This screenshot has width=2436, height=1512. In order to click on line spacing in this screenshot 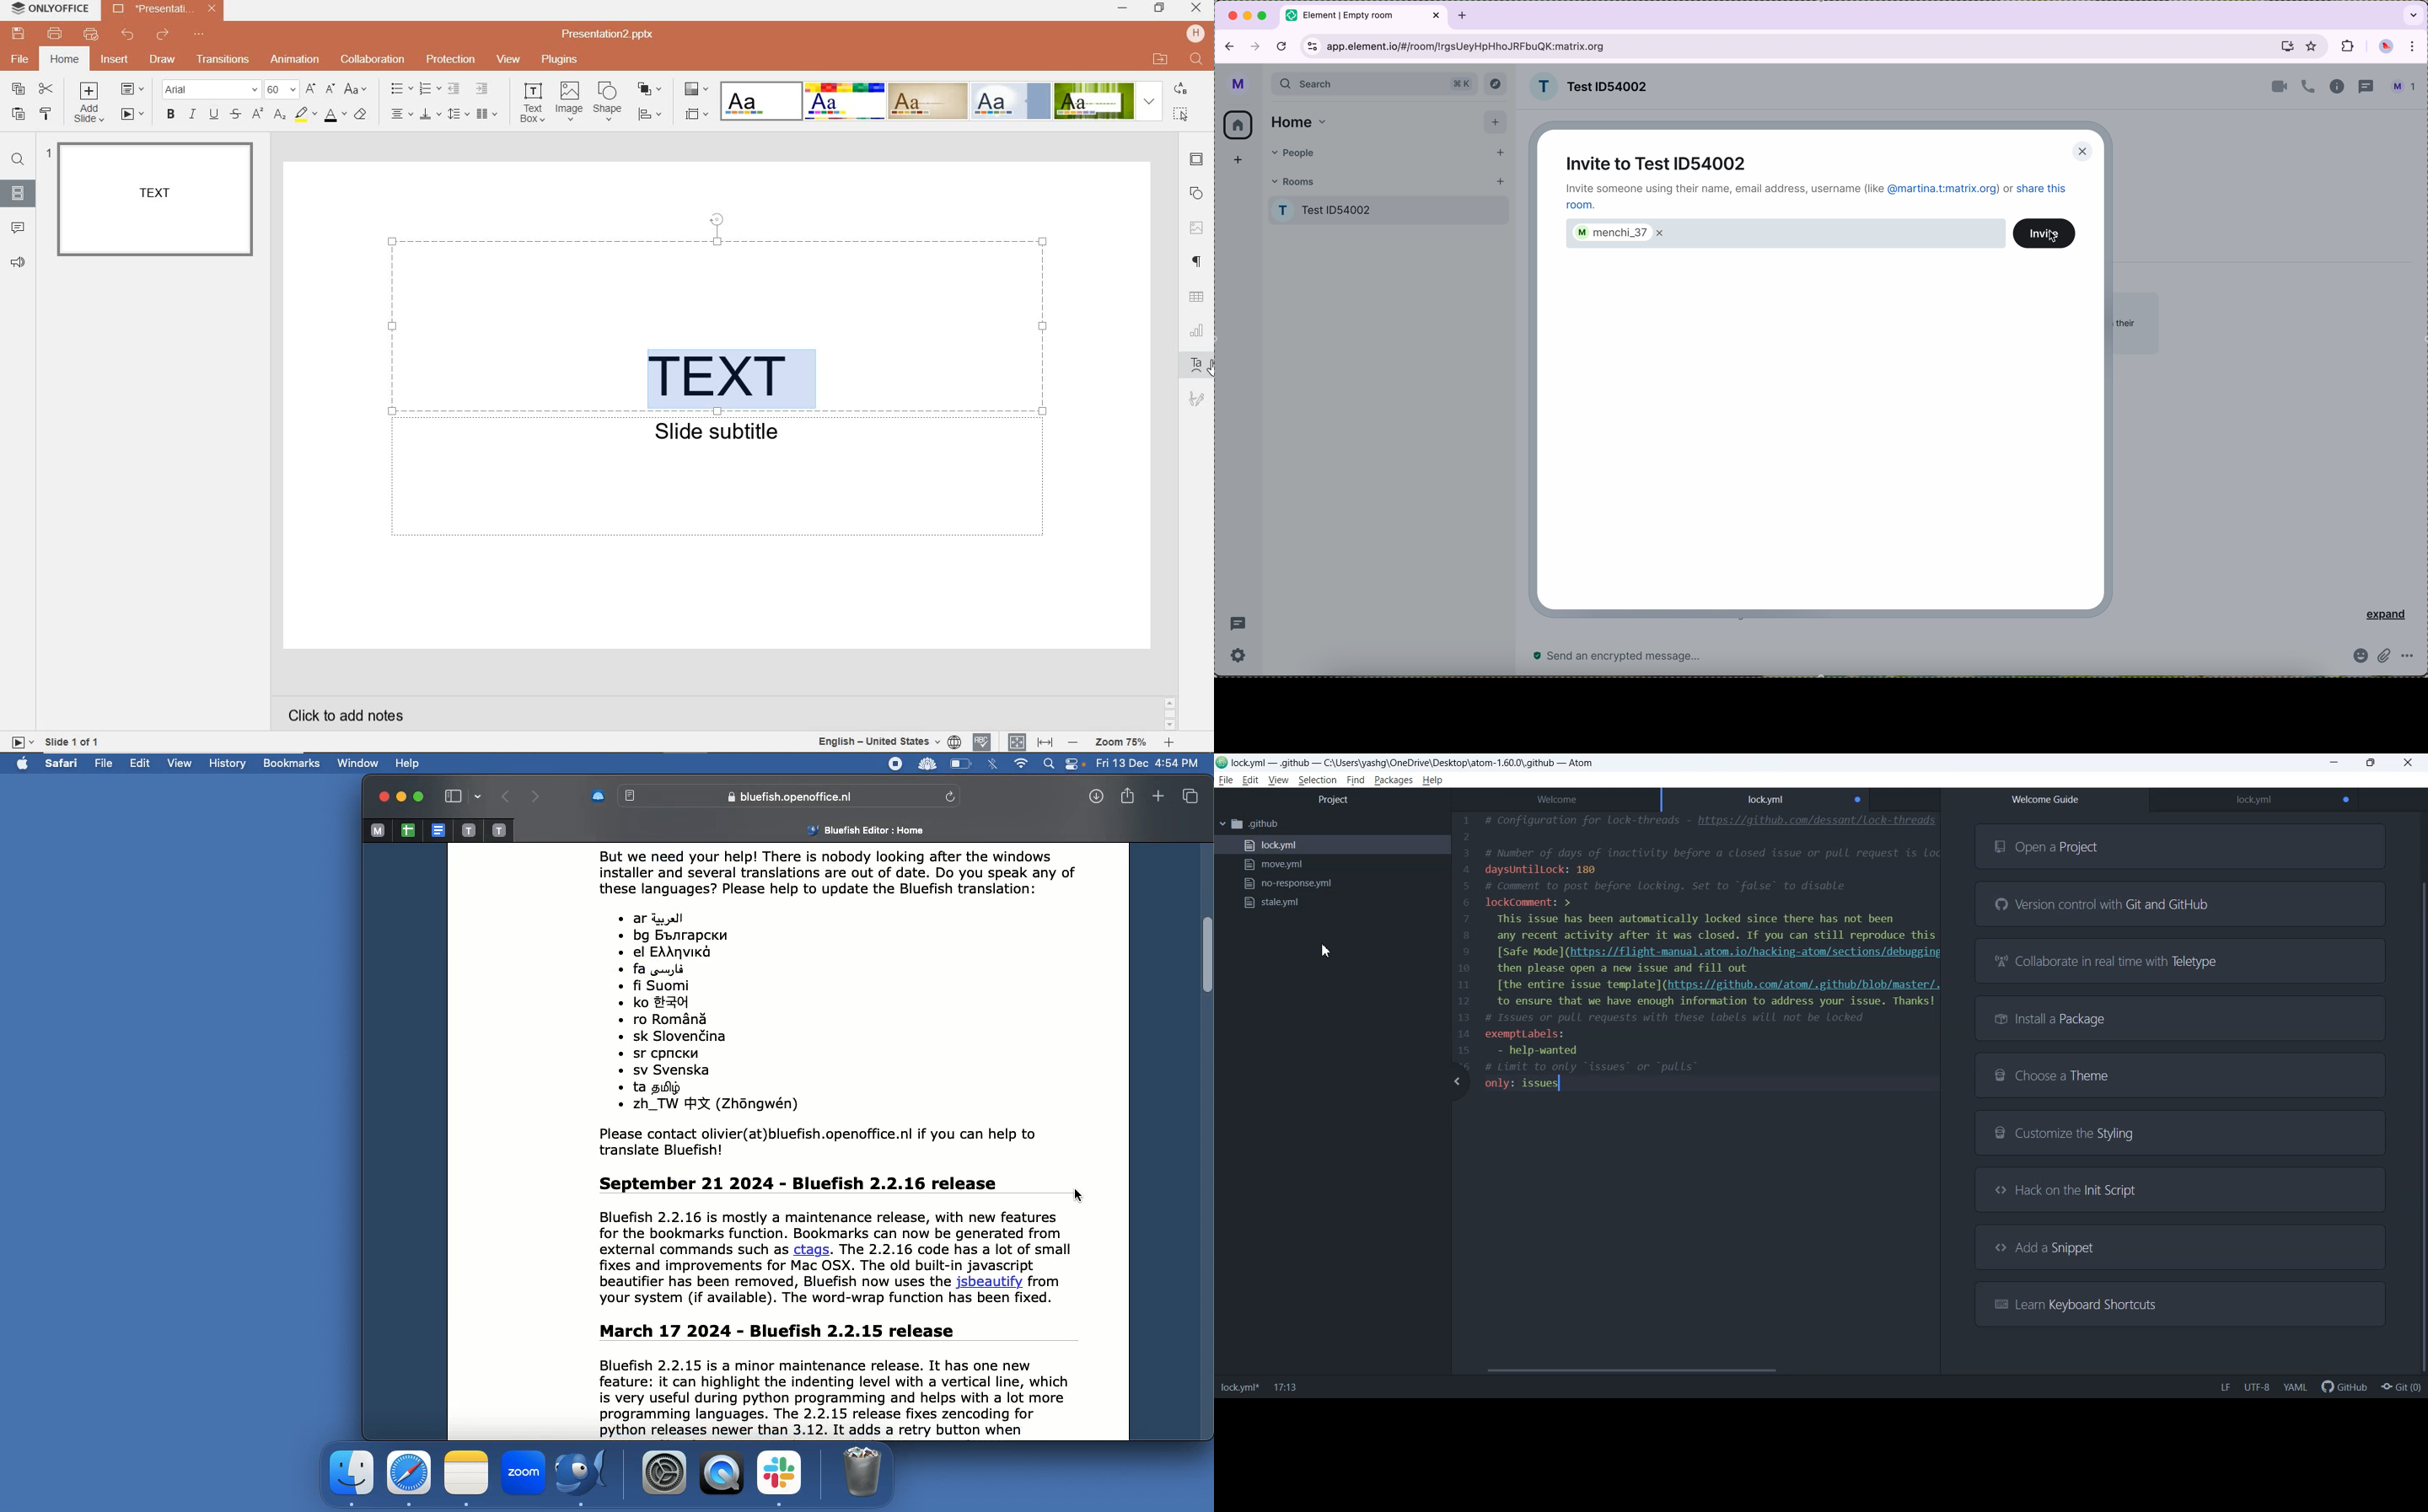, I will do `click(458, 113)`.